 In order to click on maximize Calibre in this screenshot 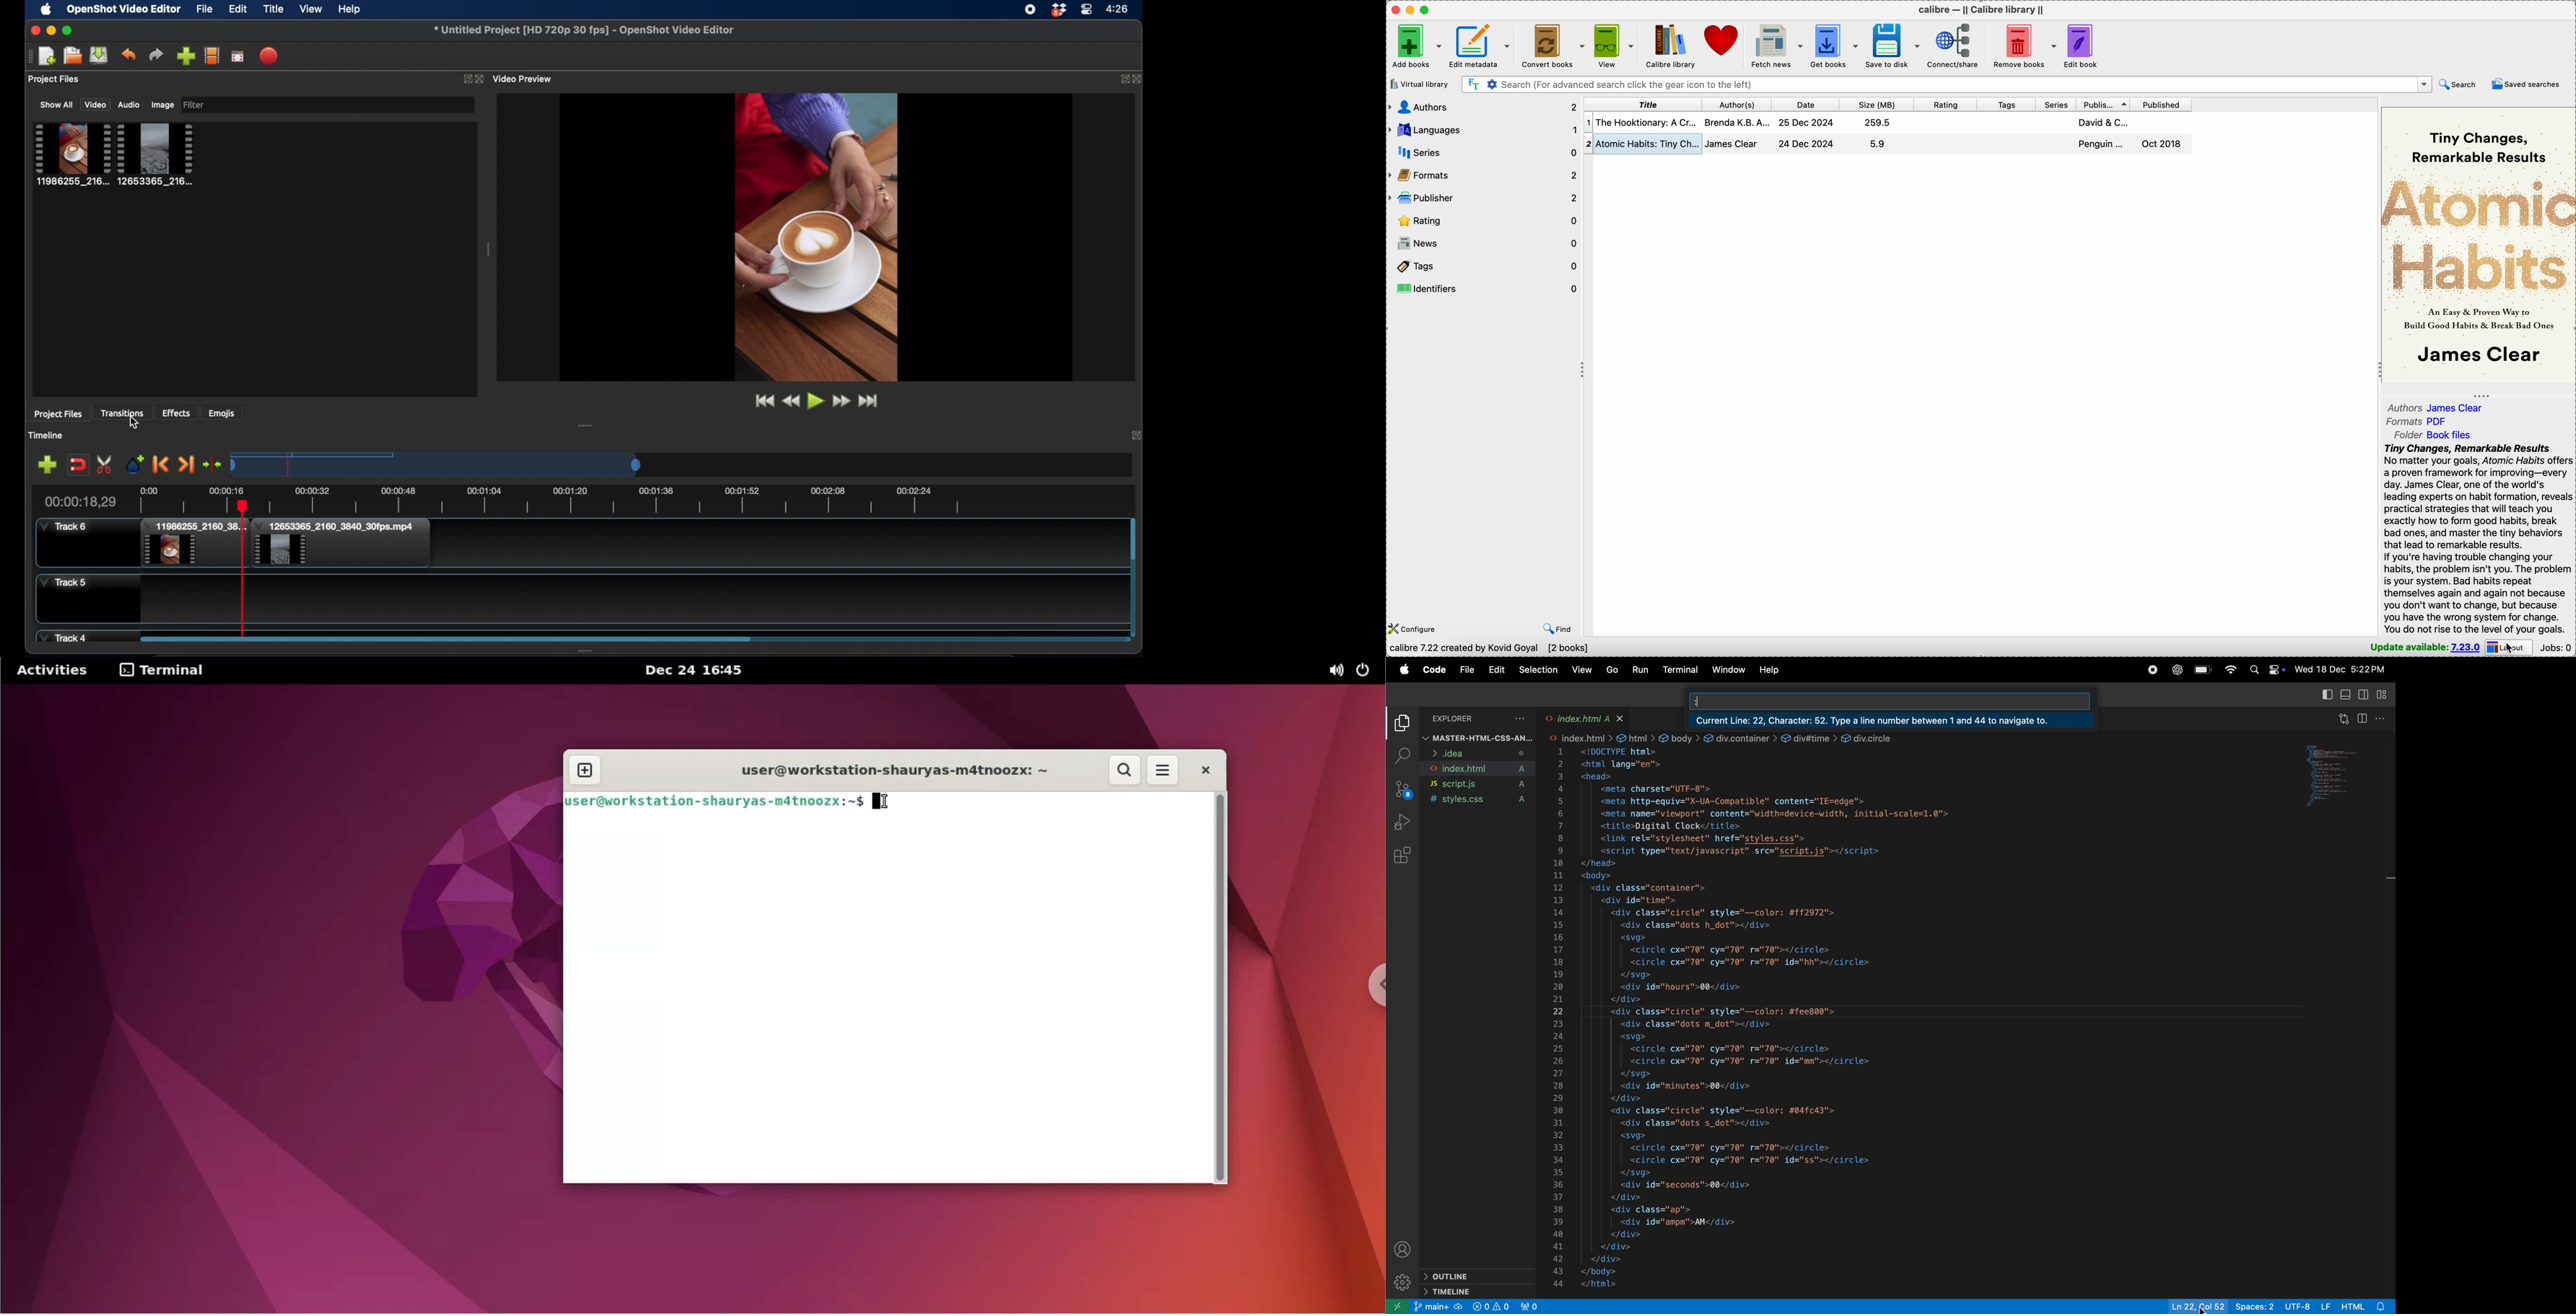, I will do `click(1426, 10)`.